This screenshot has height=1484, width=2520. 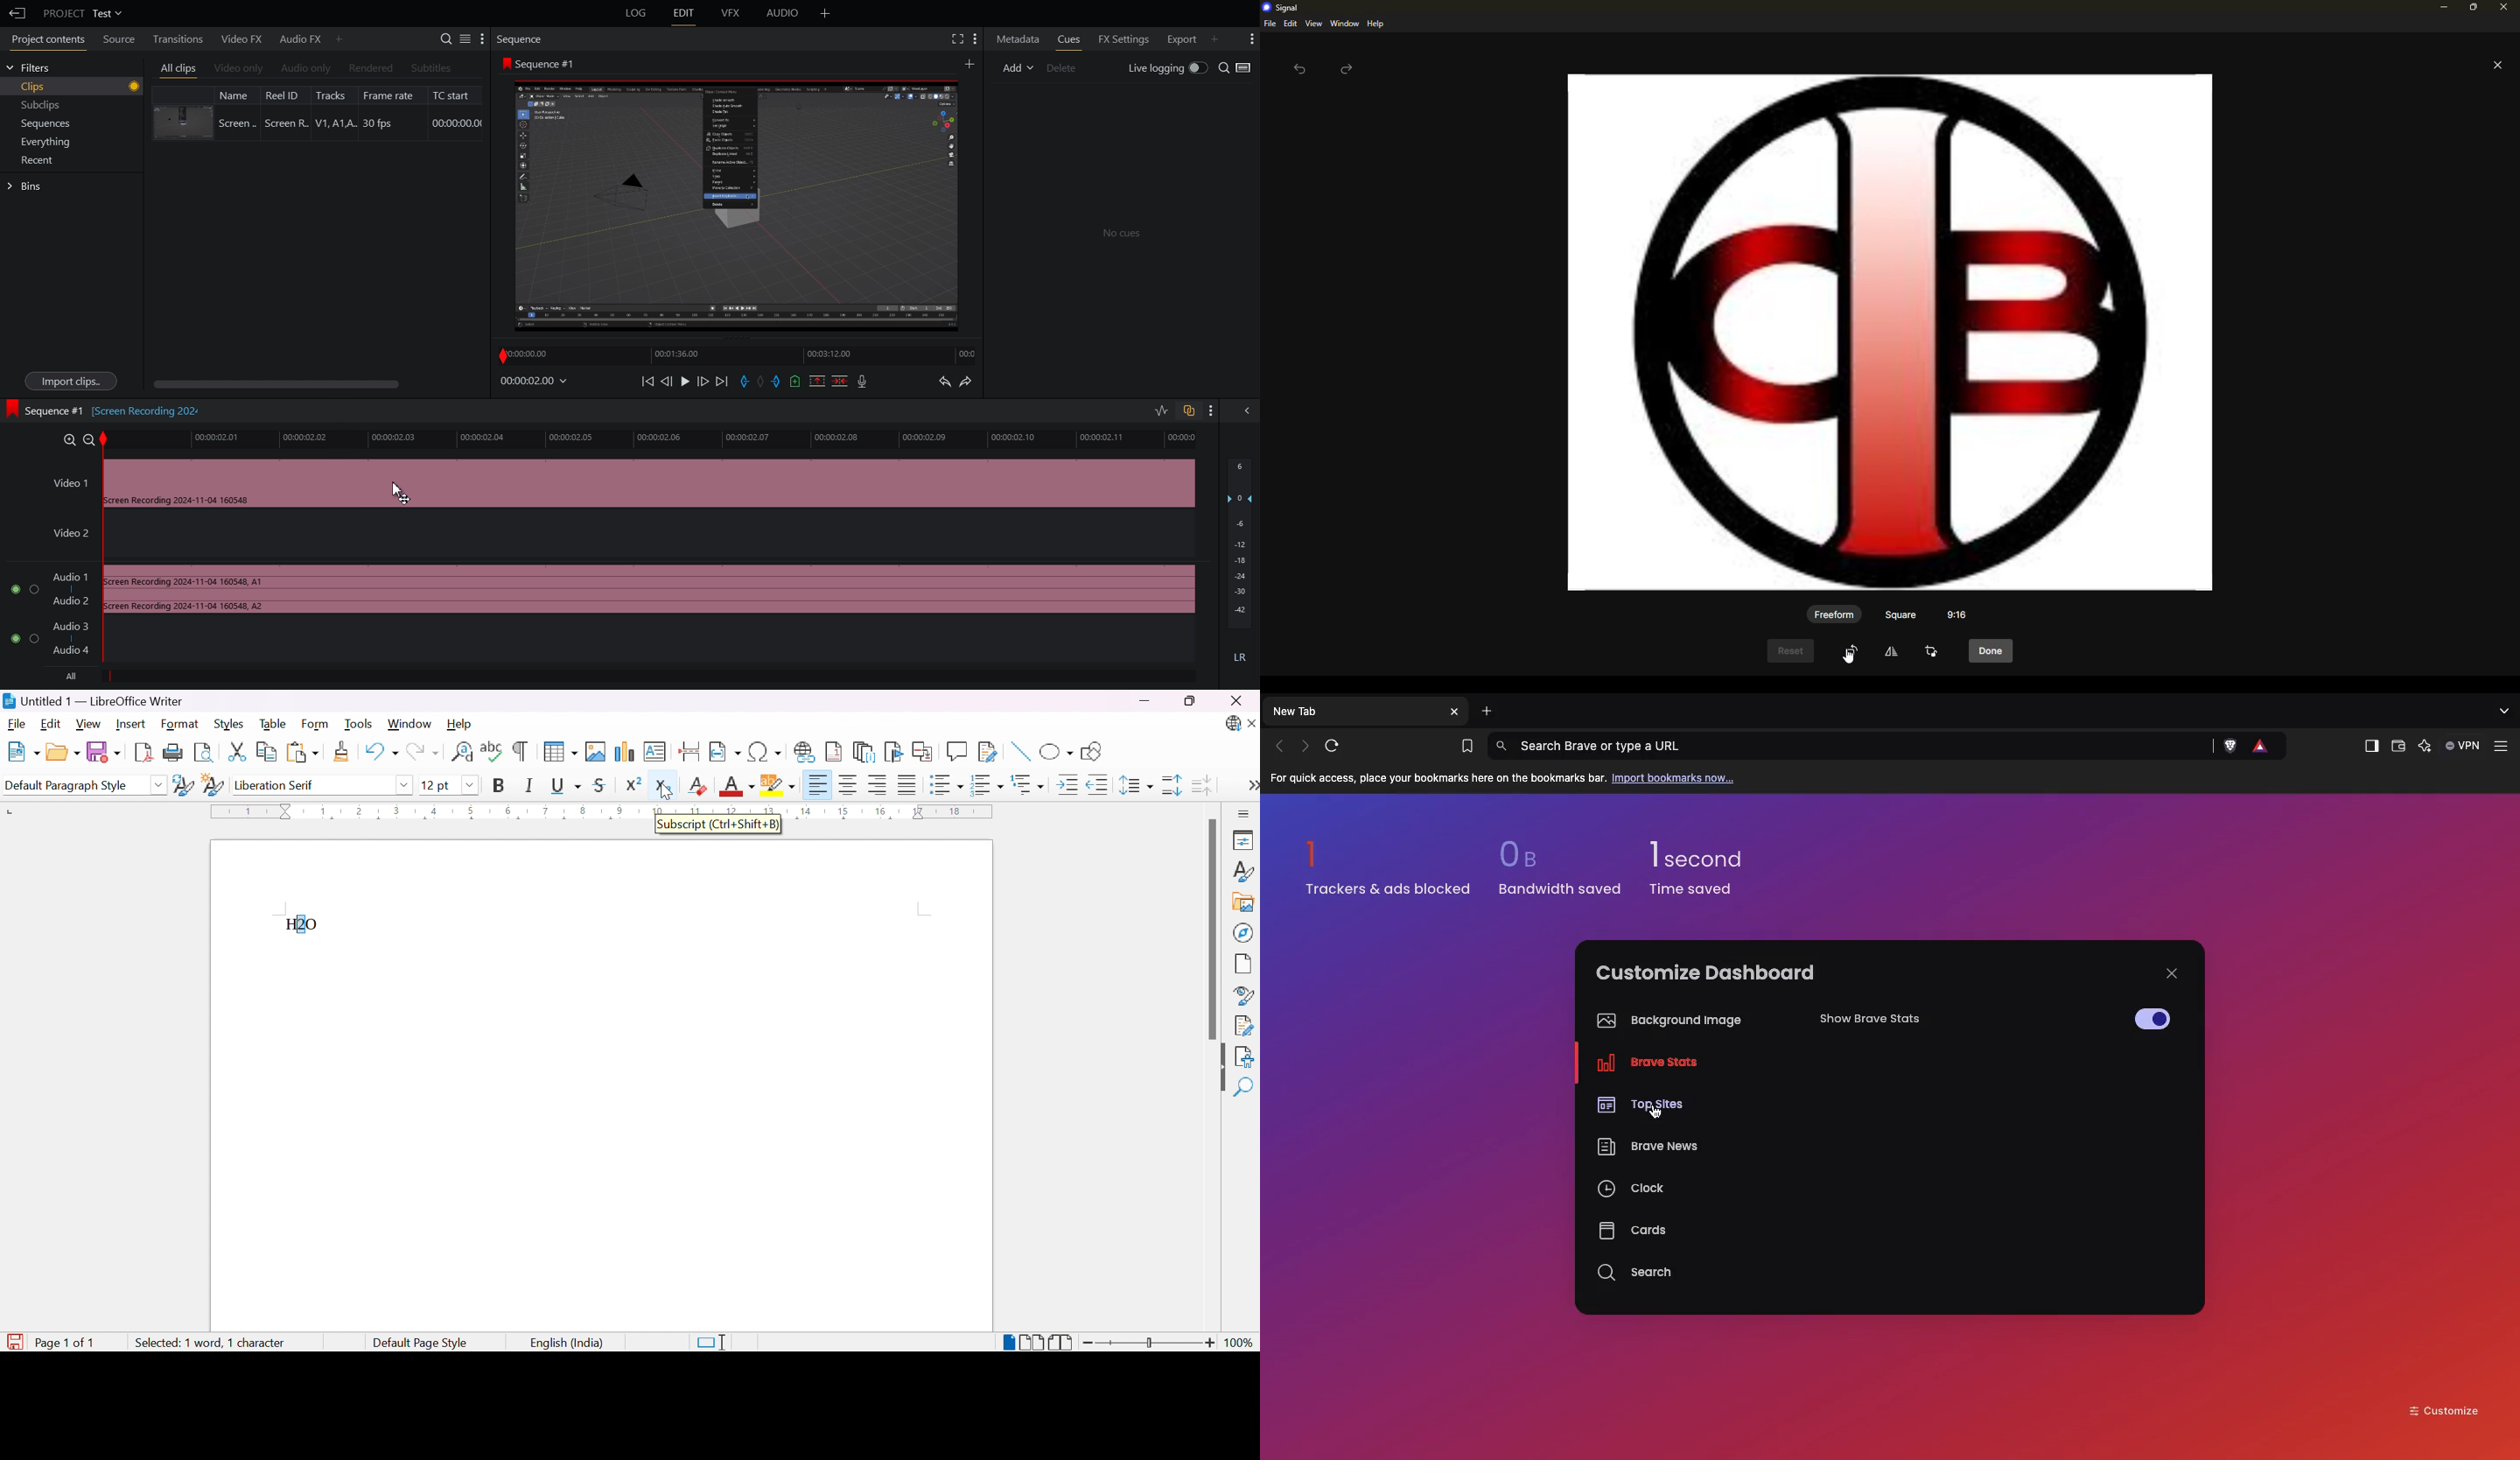 What do you see at coordinates (967, 64) in the screenshot?
I see `More` at bounding box center [967, 64].